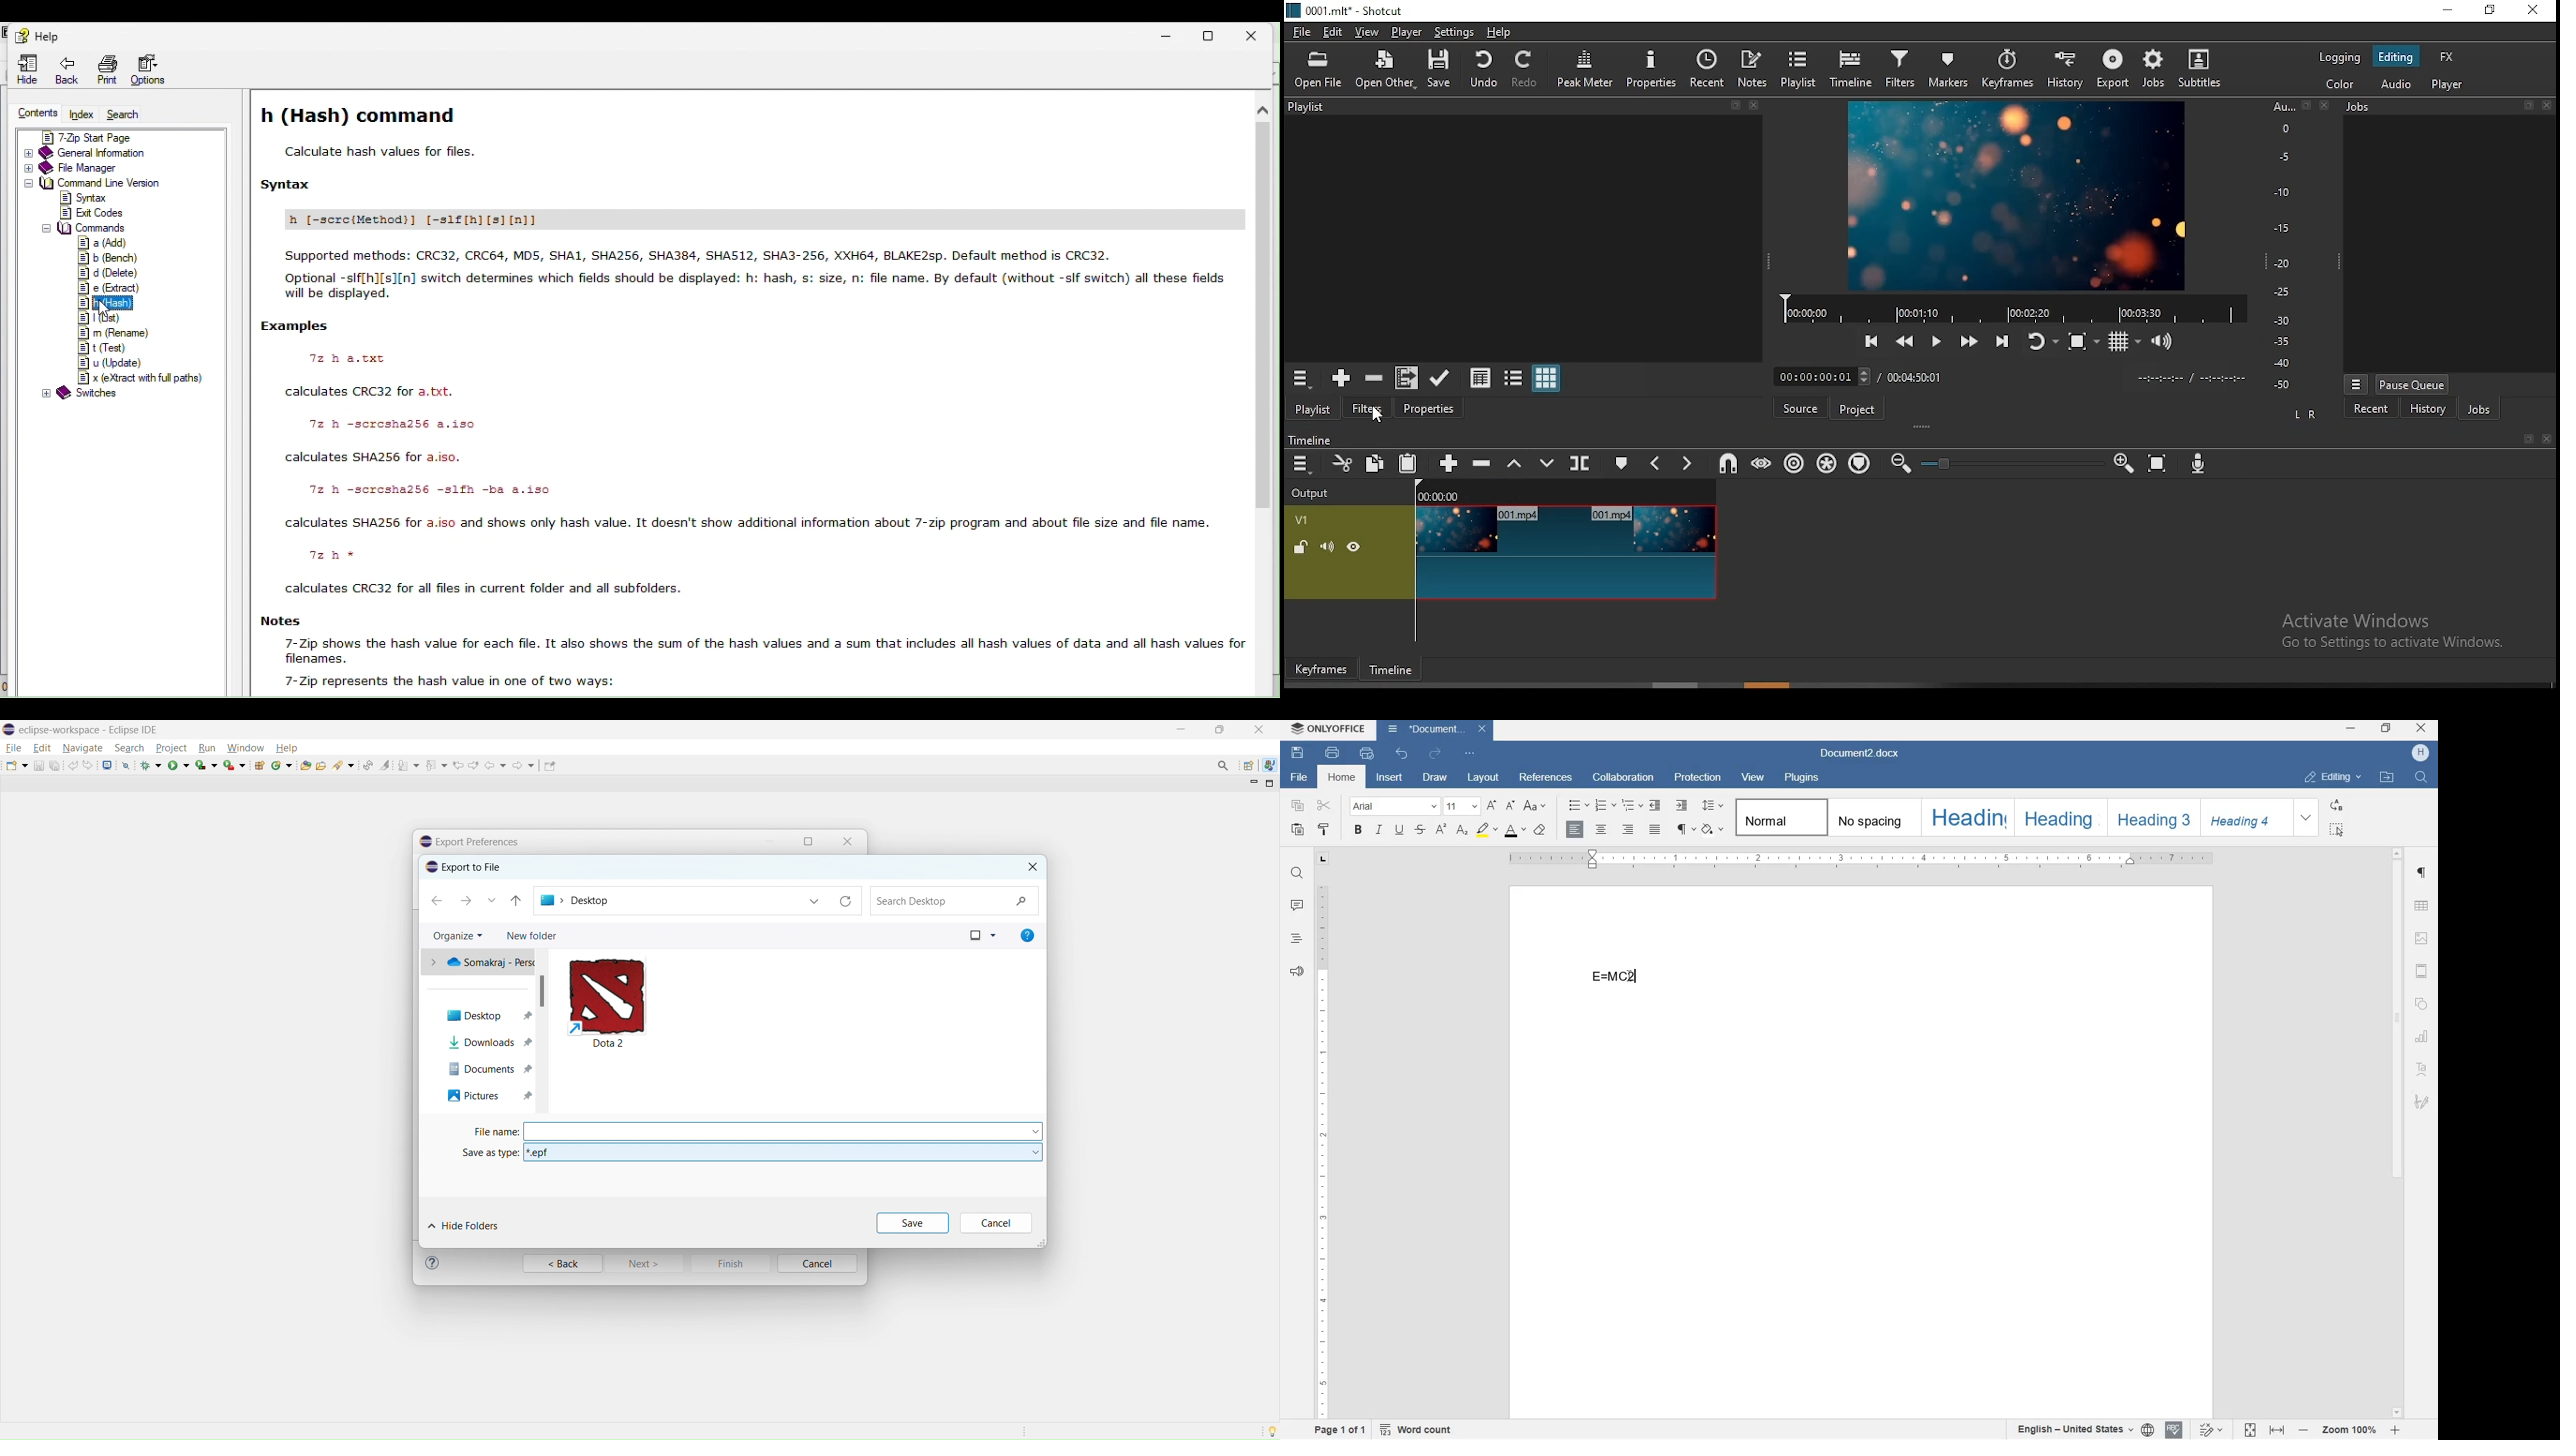 This screenshot has height=1456, width=2576. I want to click on timer format, so click(2191, 377).